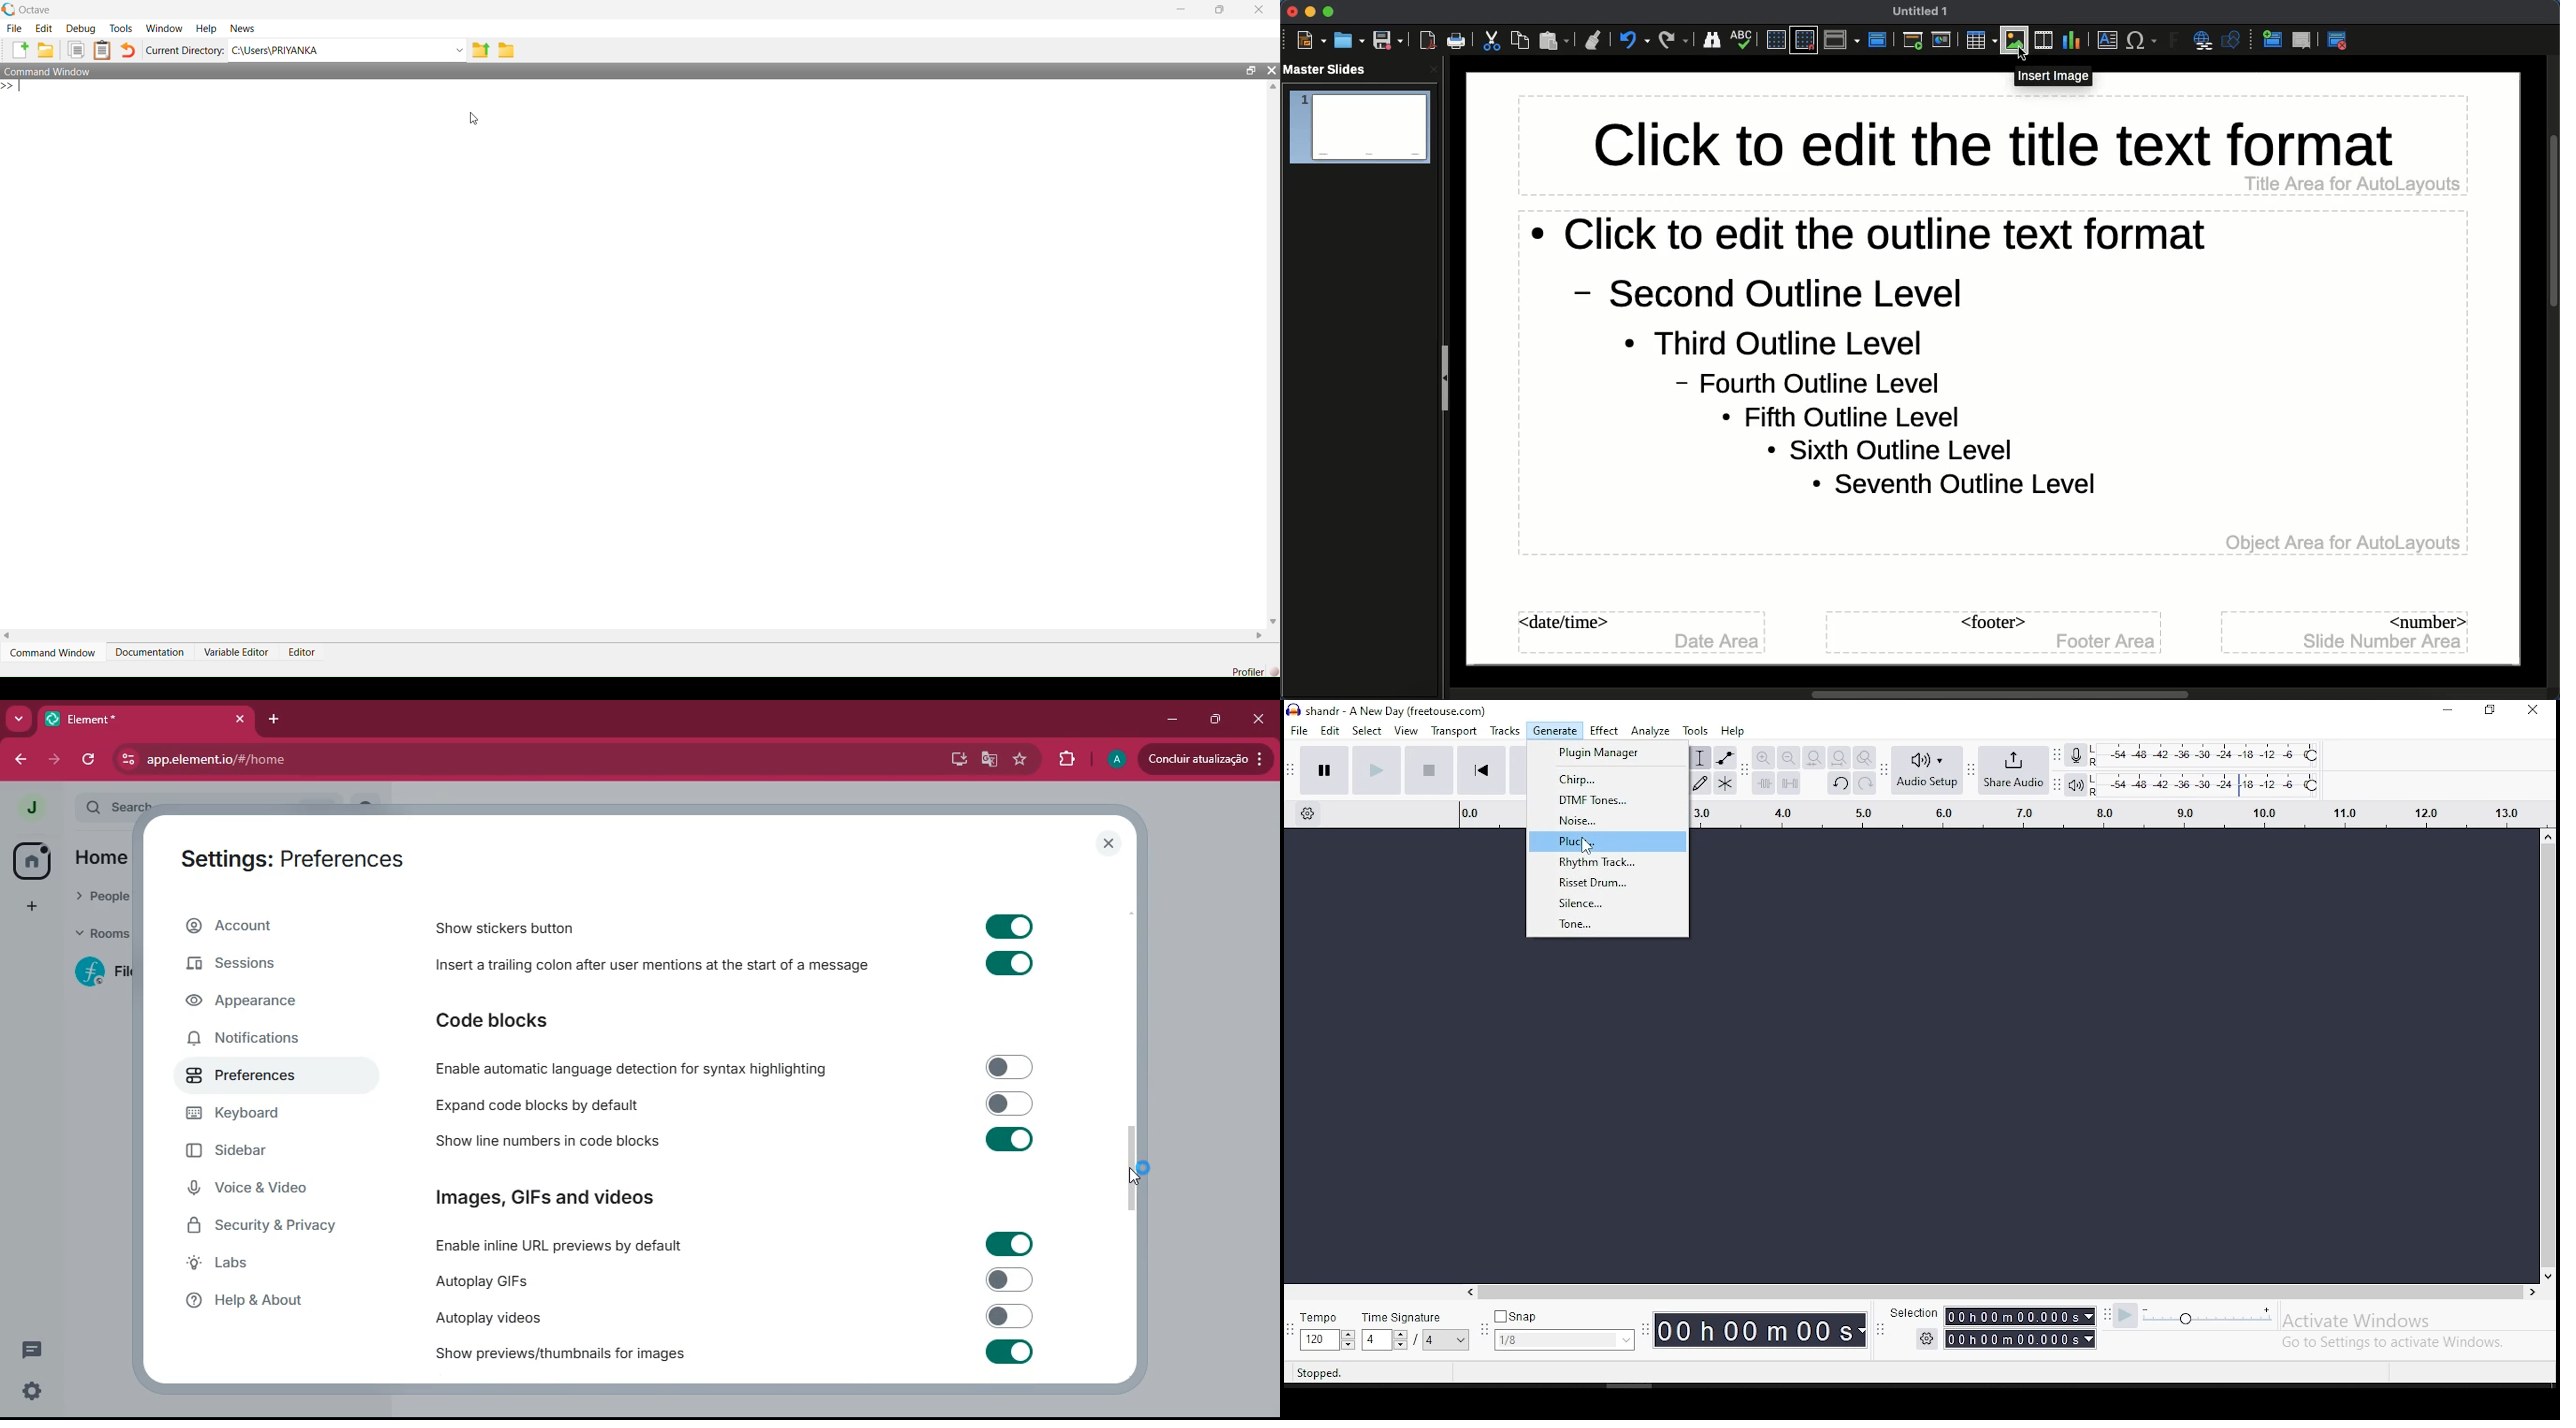  I want to click on refresh, so click(86, 760).